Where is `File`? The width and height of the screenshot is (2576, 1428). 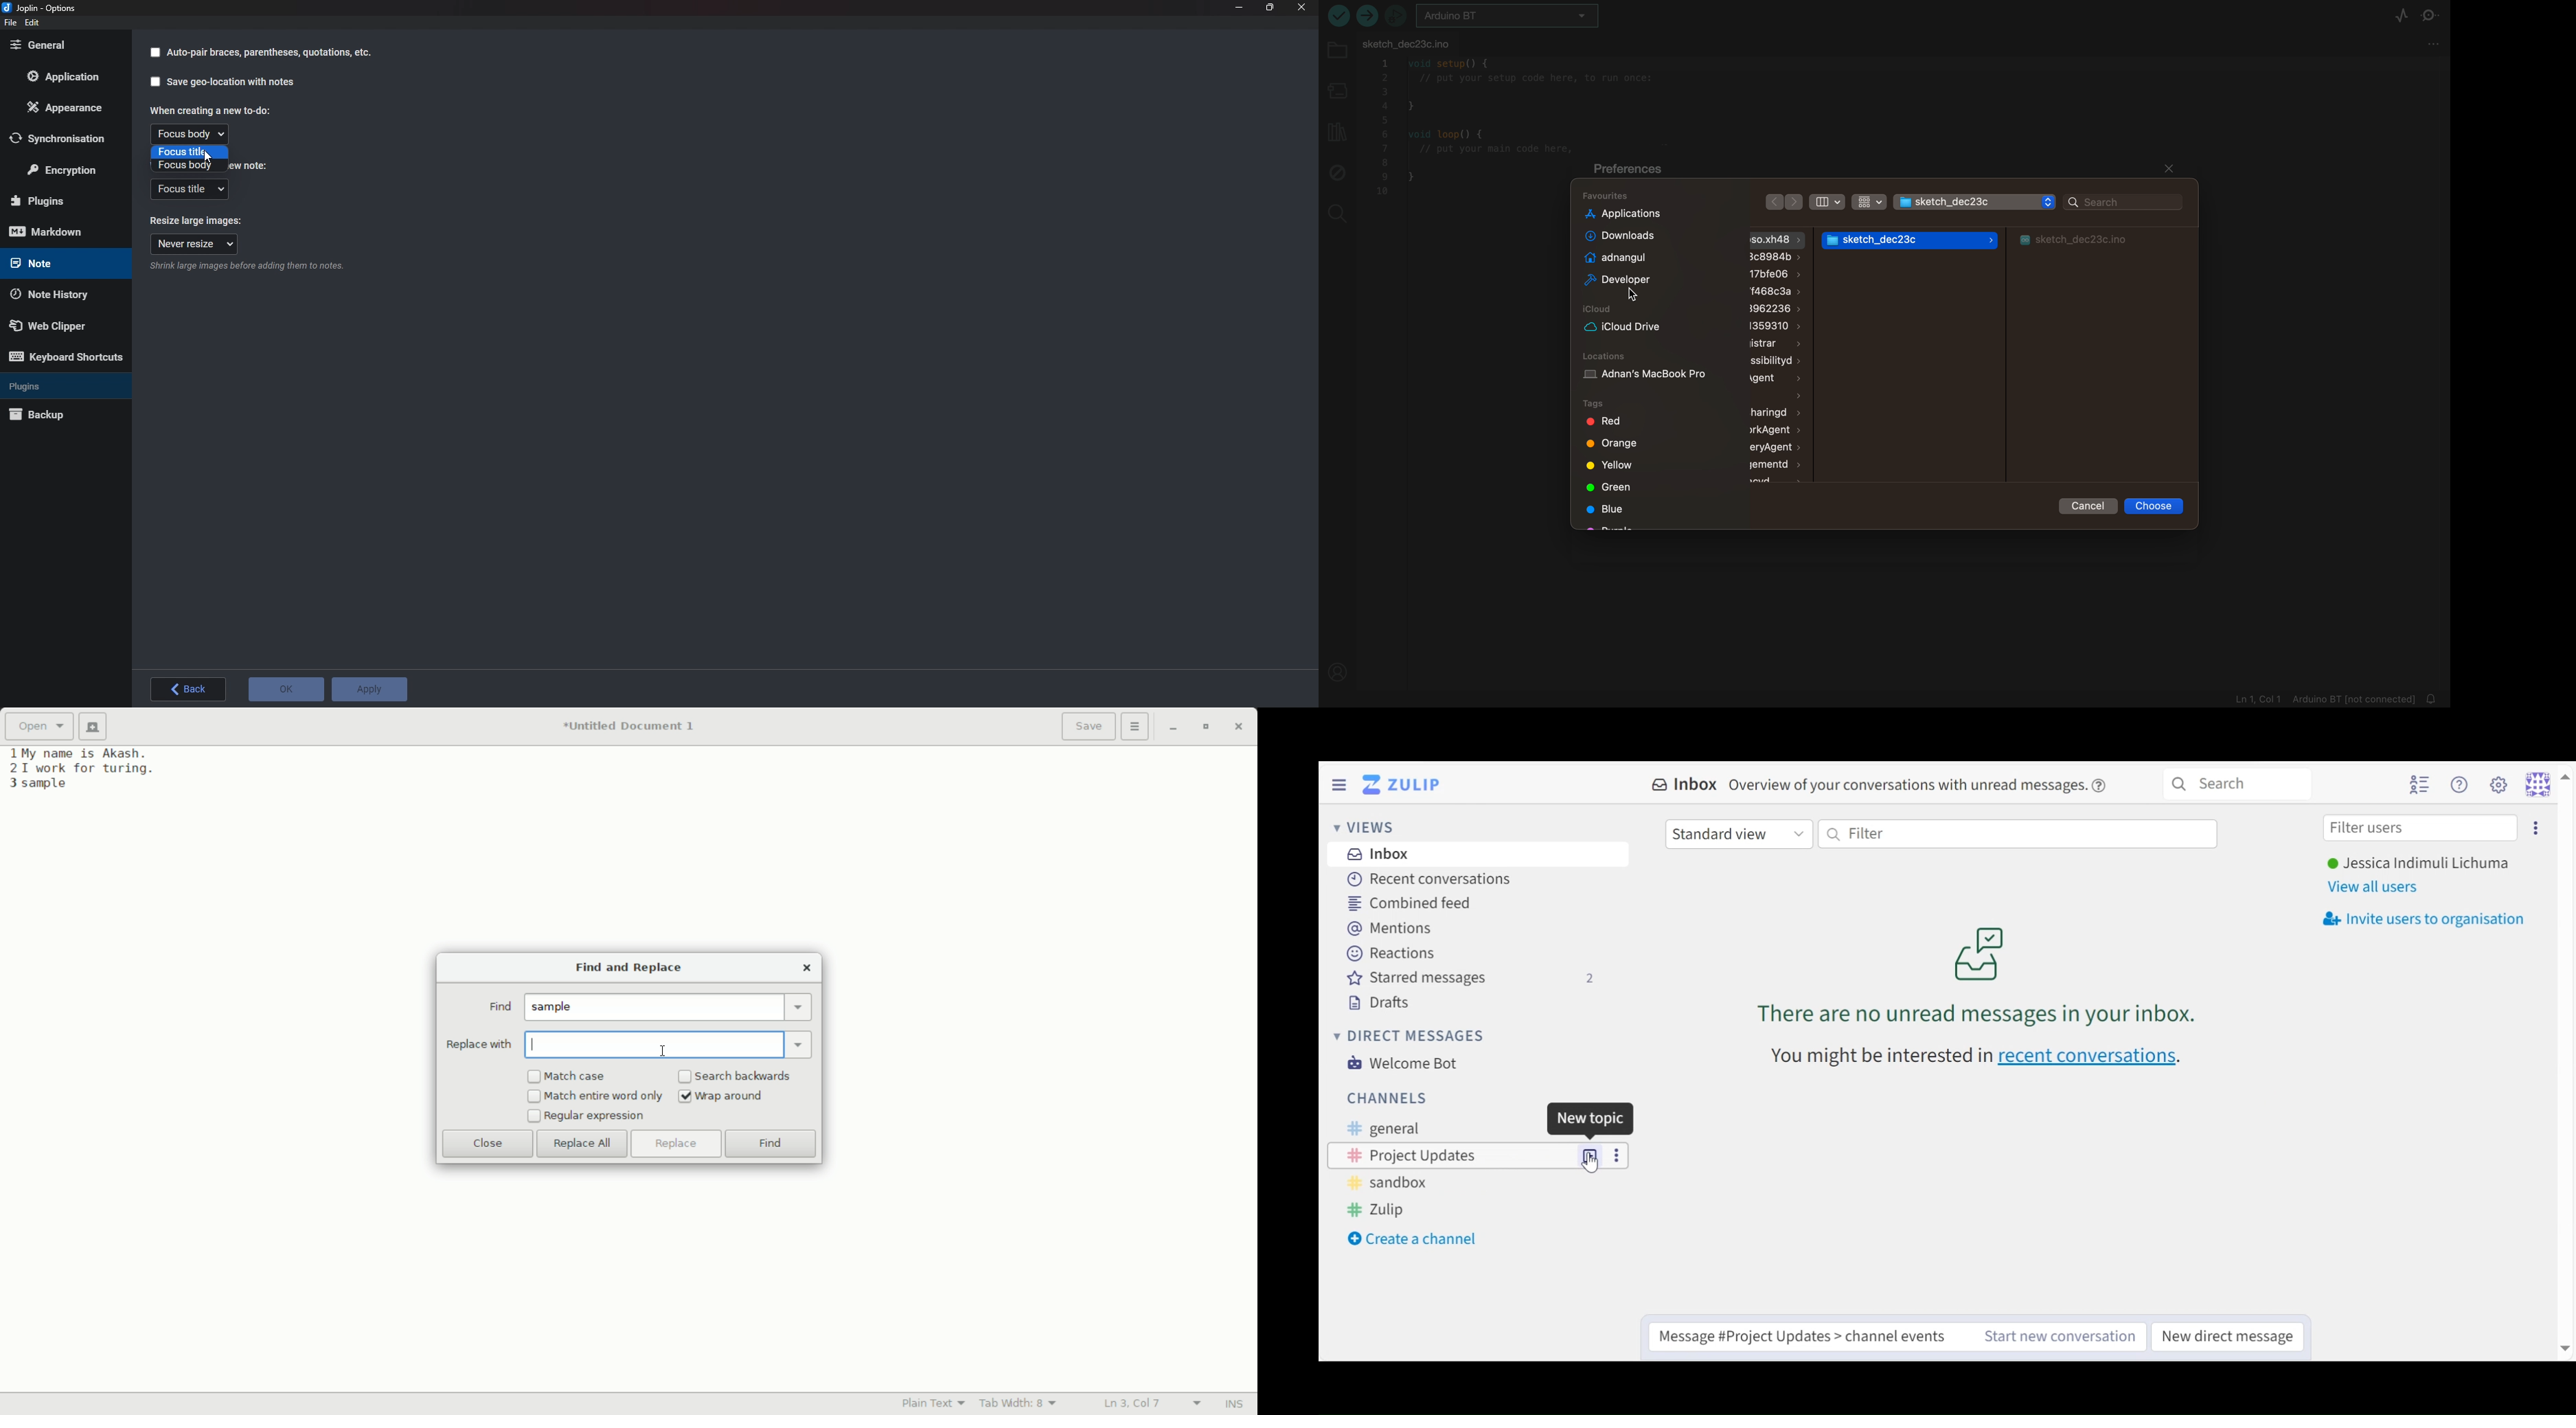 File is located at coordinates (10, 23).